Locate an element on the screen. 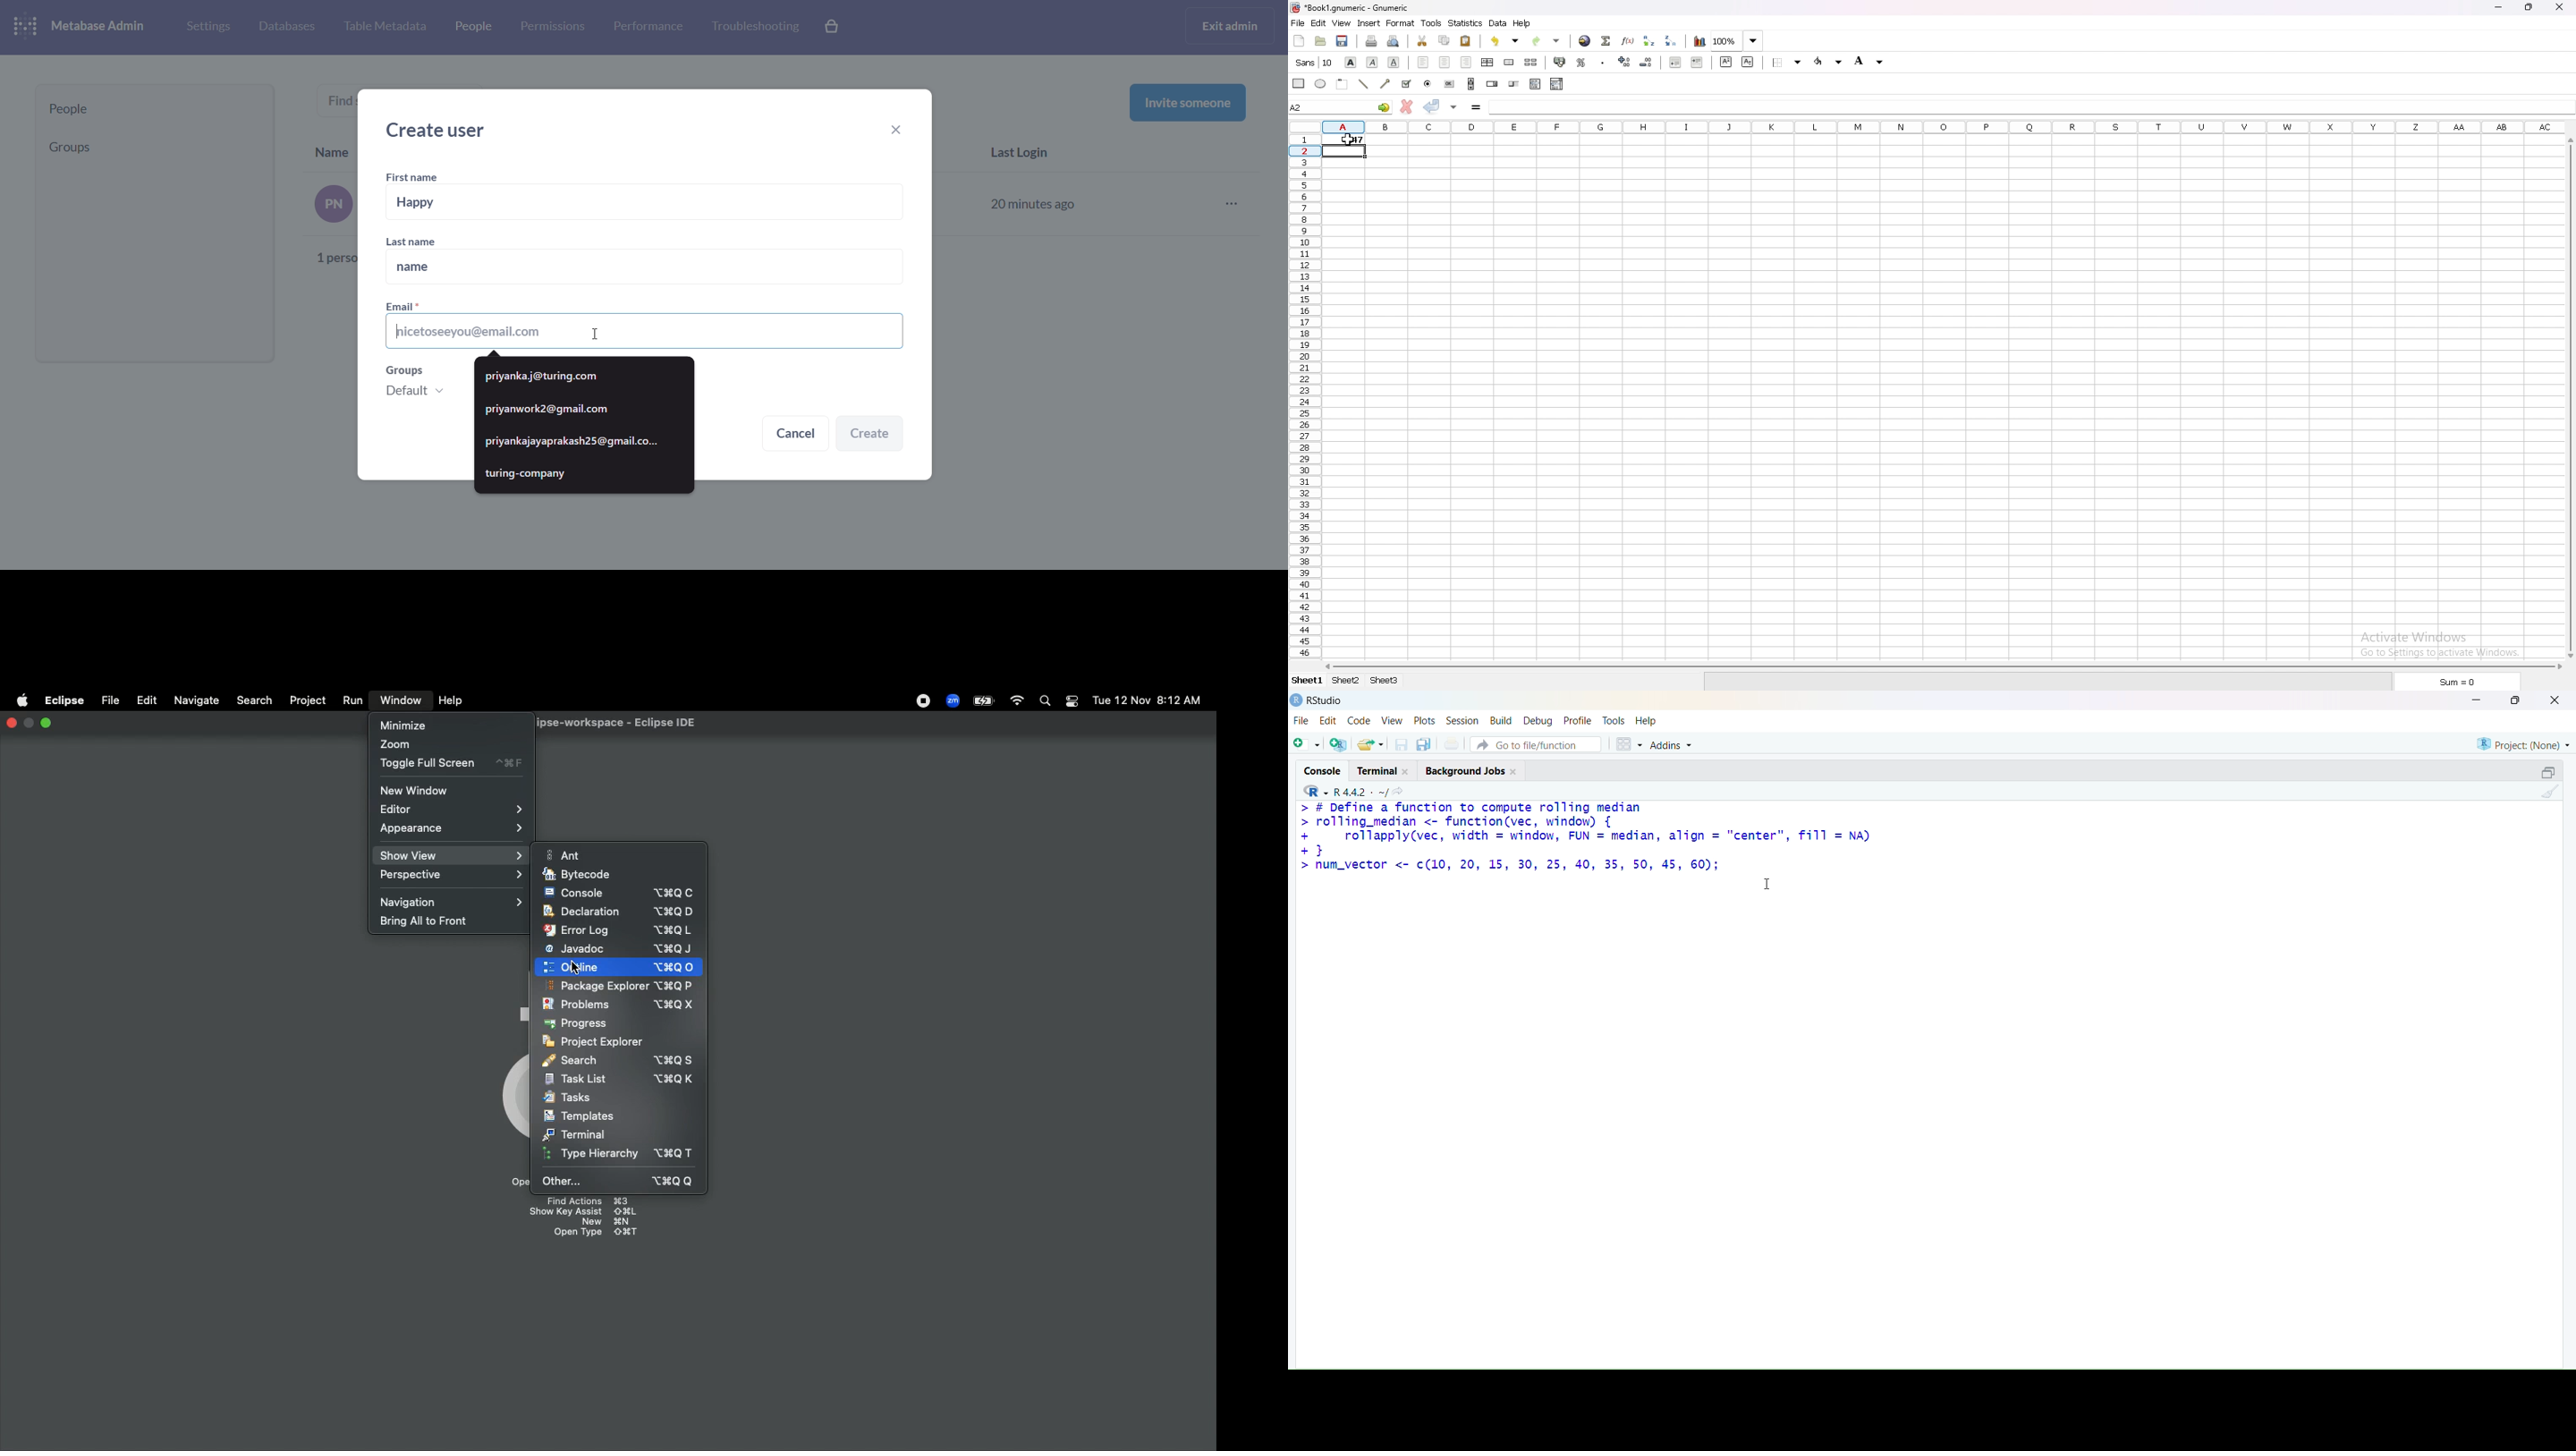  view is located at coordinates (1392, 721).